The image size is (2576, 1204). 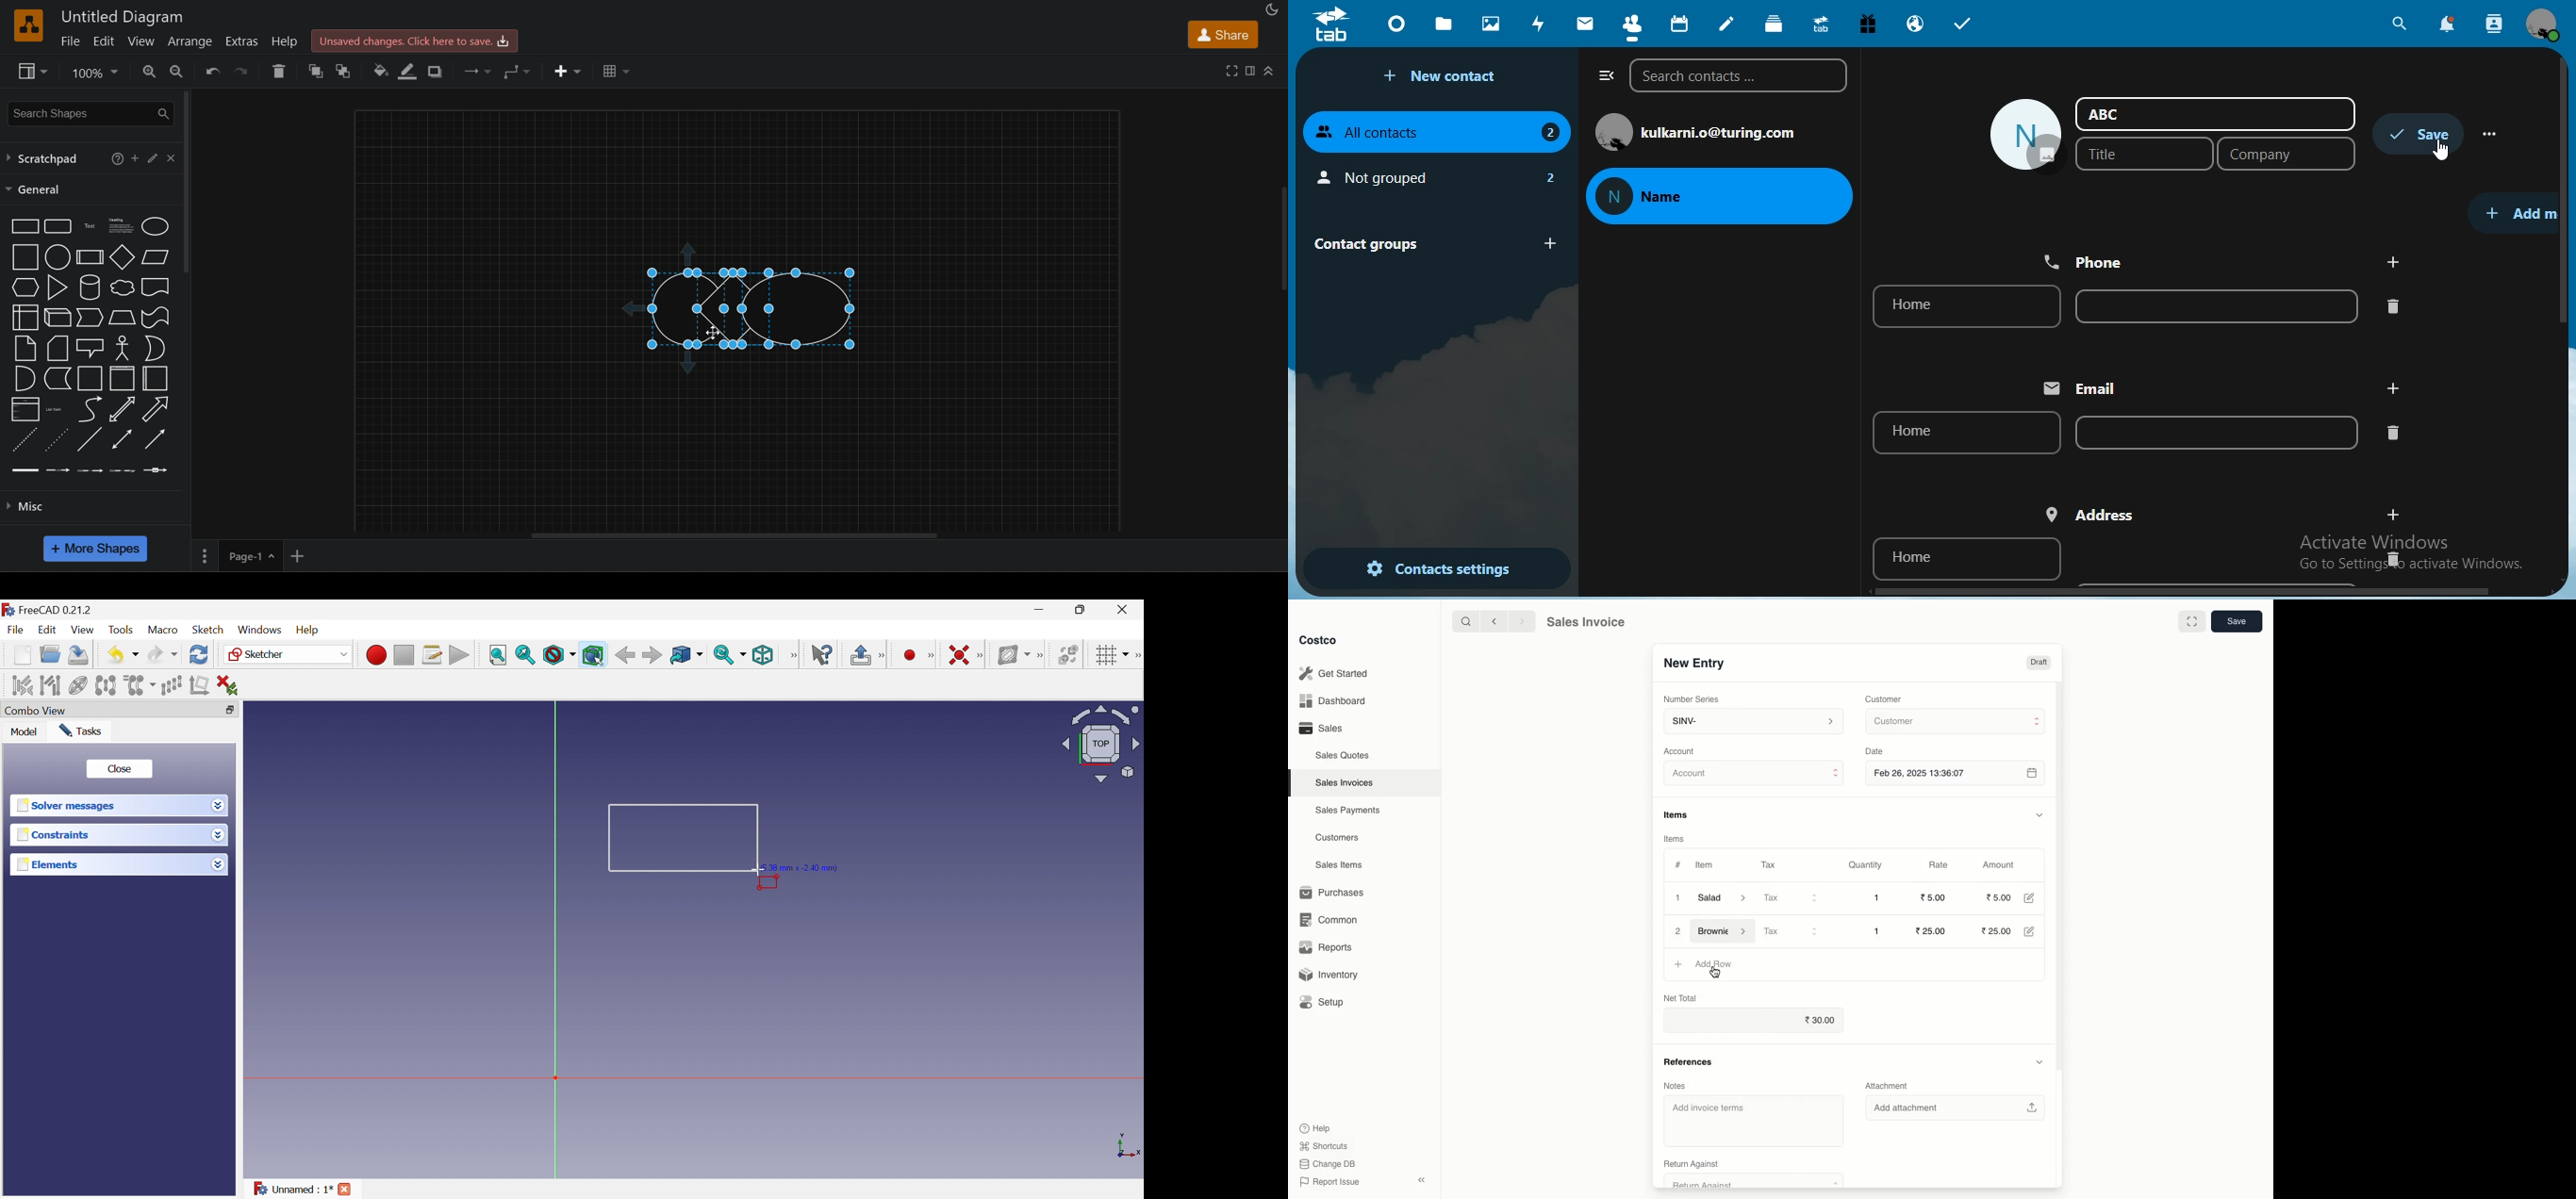 What do you see at coordinates (1878, 751) in the screenshot?
I see `Date` at bounding box center [1878, 751].